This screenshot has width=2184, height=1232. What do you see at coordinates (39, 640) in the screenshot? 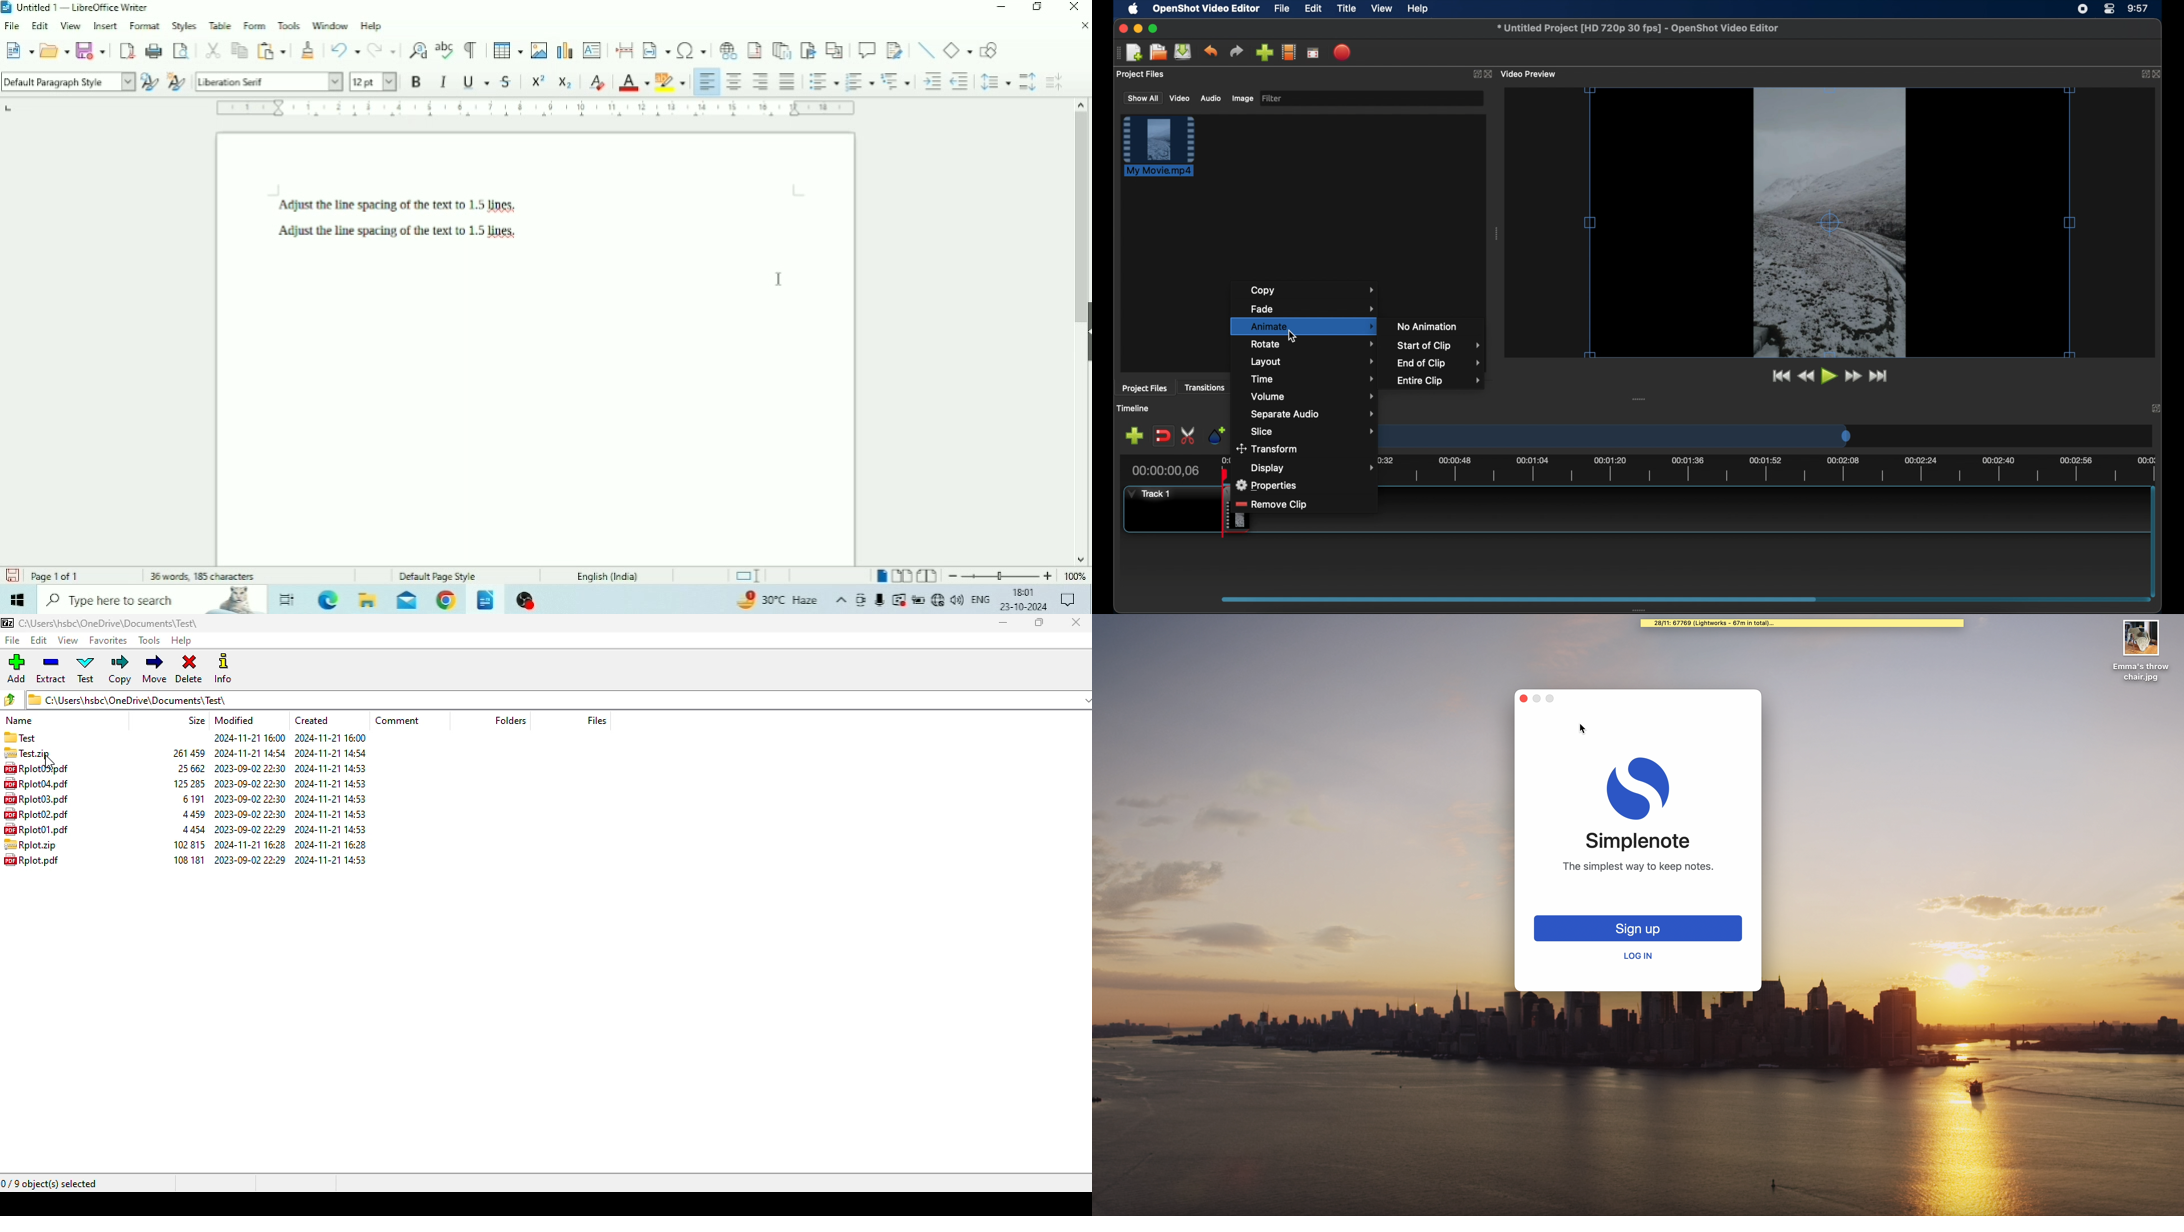
I see `edit` at bounding box center [39, 640].